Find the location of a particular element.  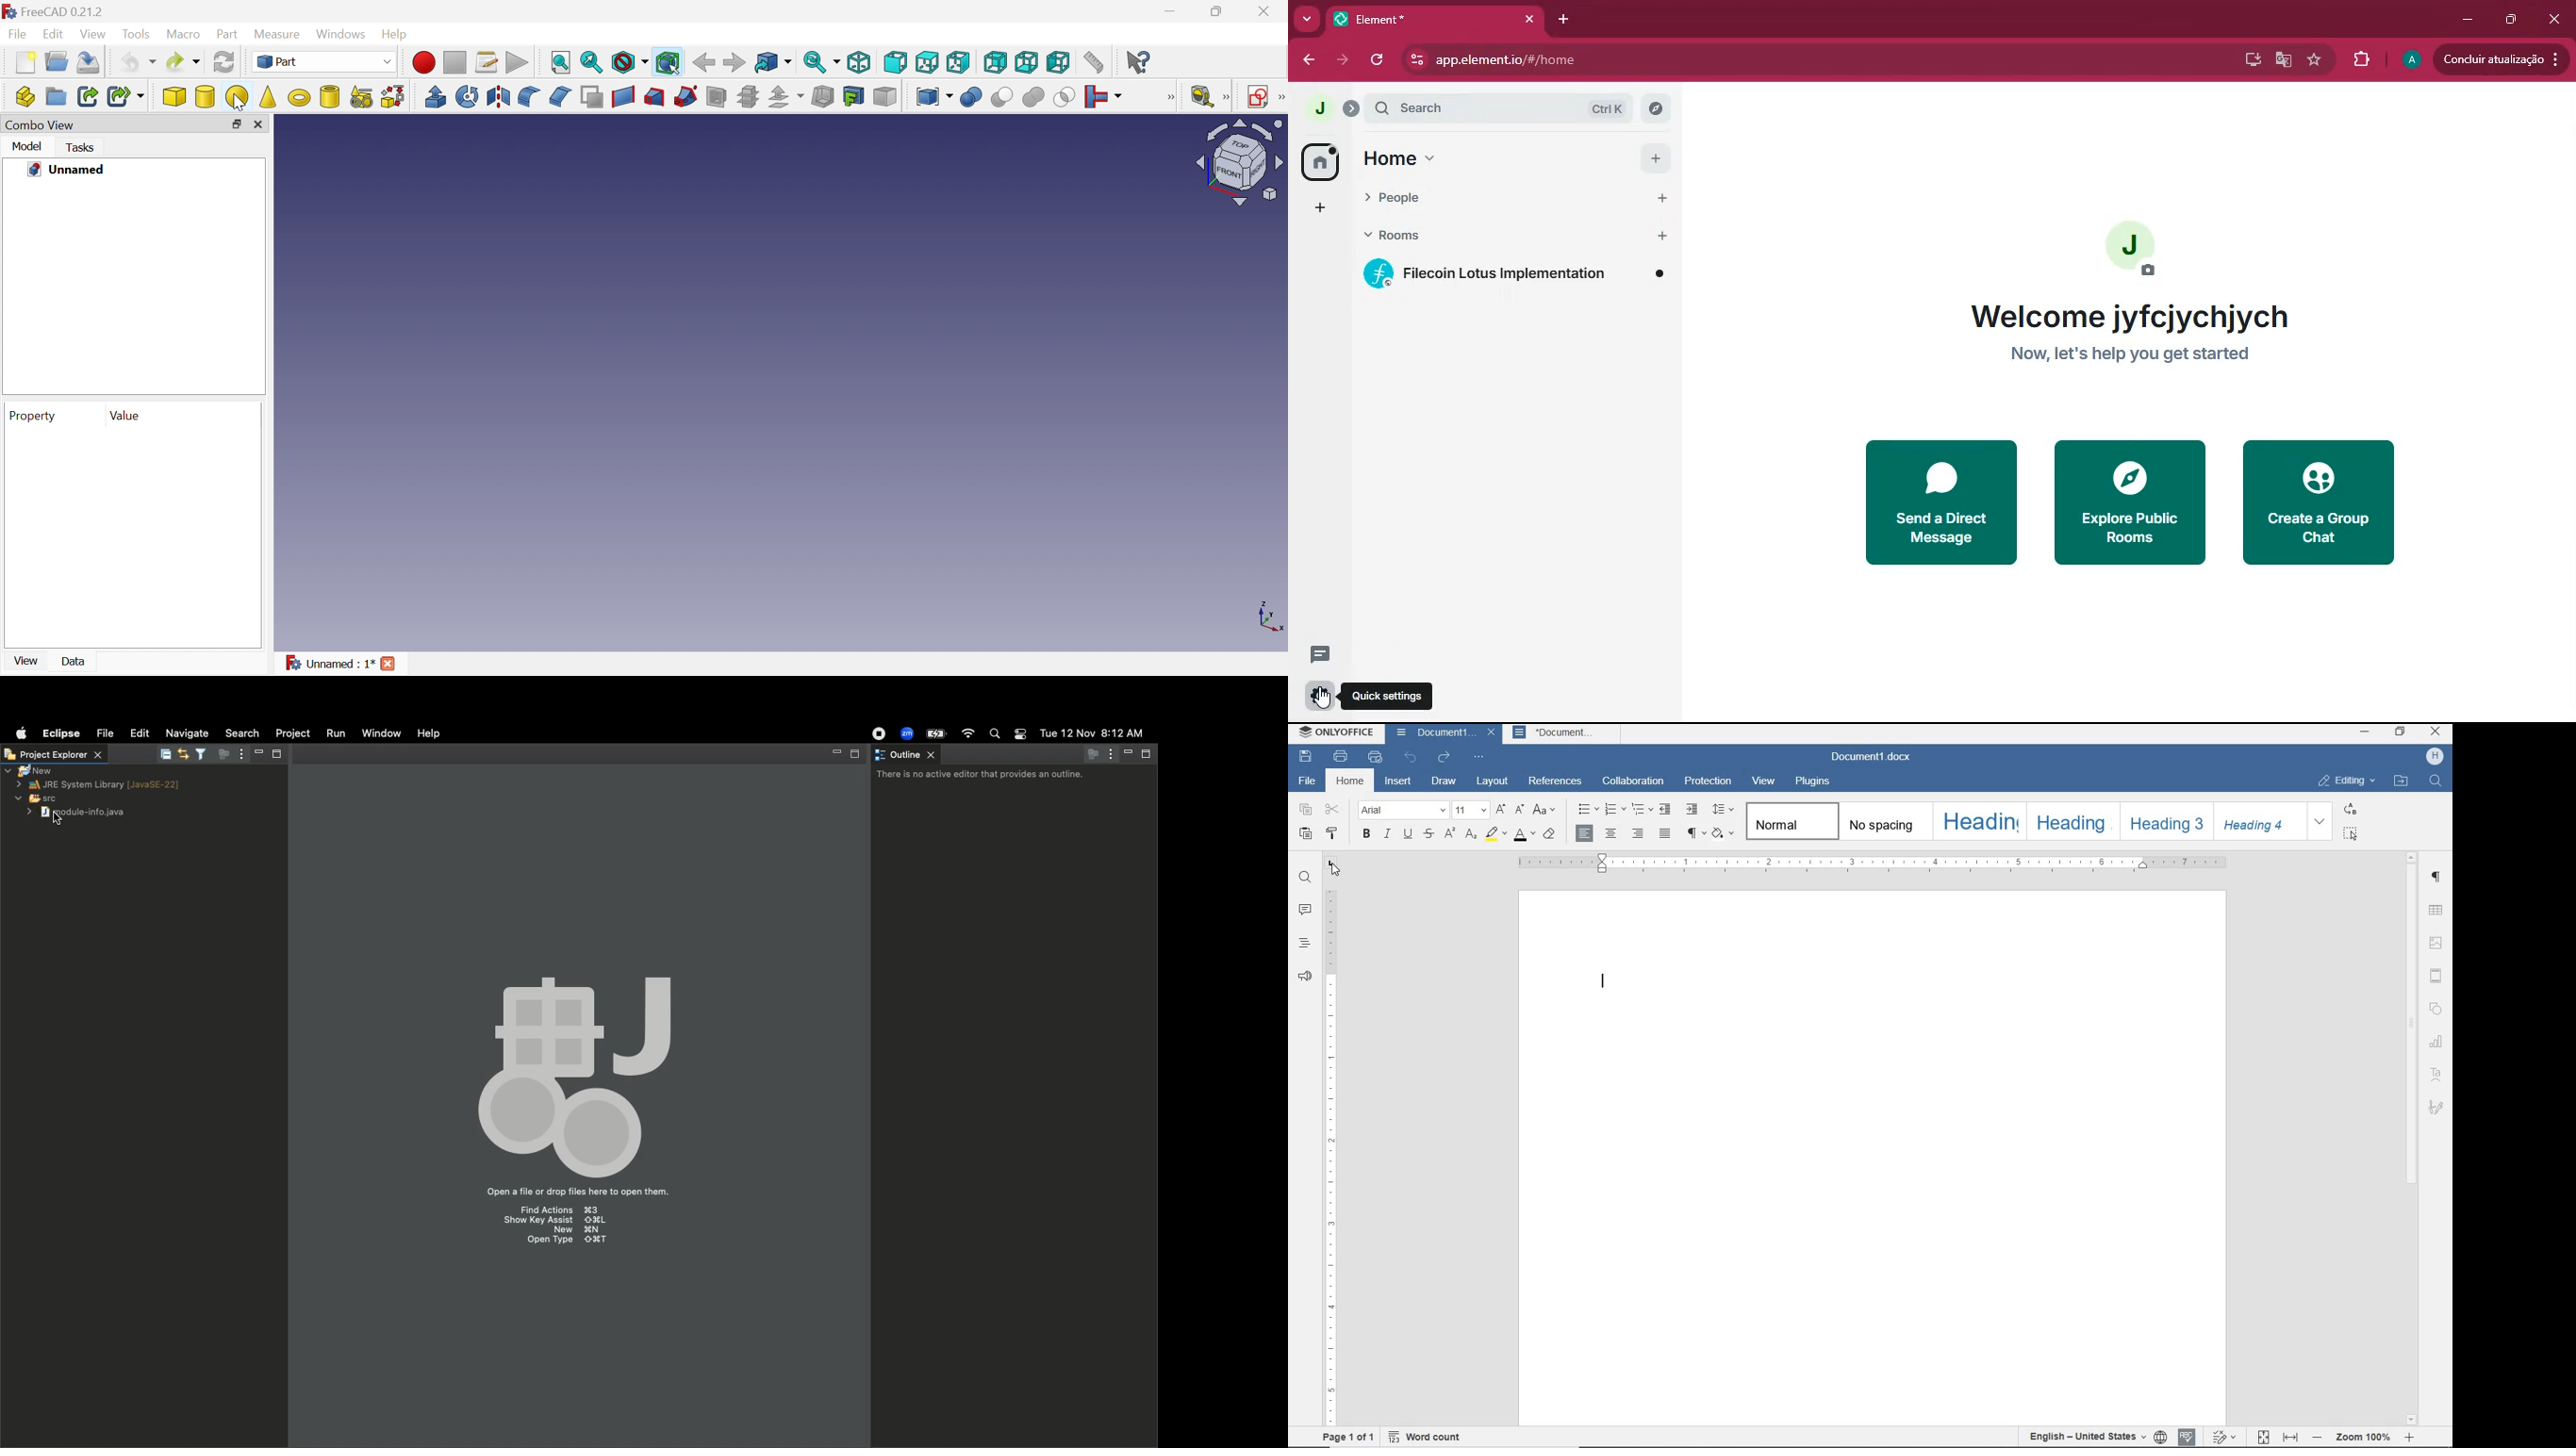

app.element.io/#/home is located at coordinates (1675, 60).